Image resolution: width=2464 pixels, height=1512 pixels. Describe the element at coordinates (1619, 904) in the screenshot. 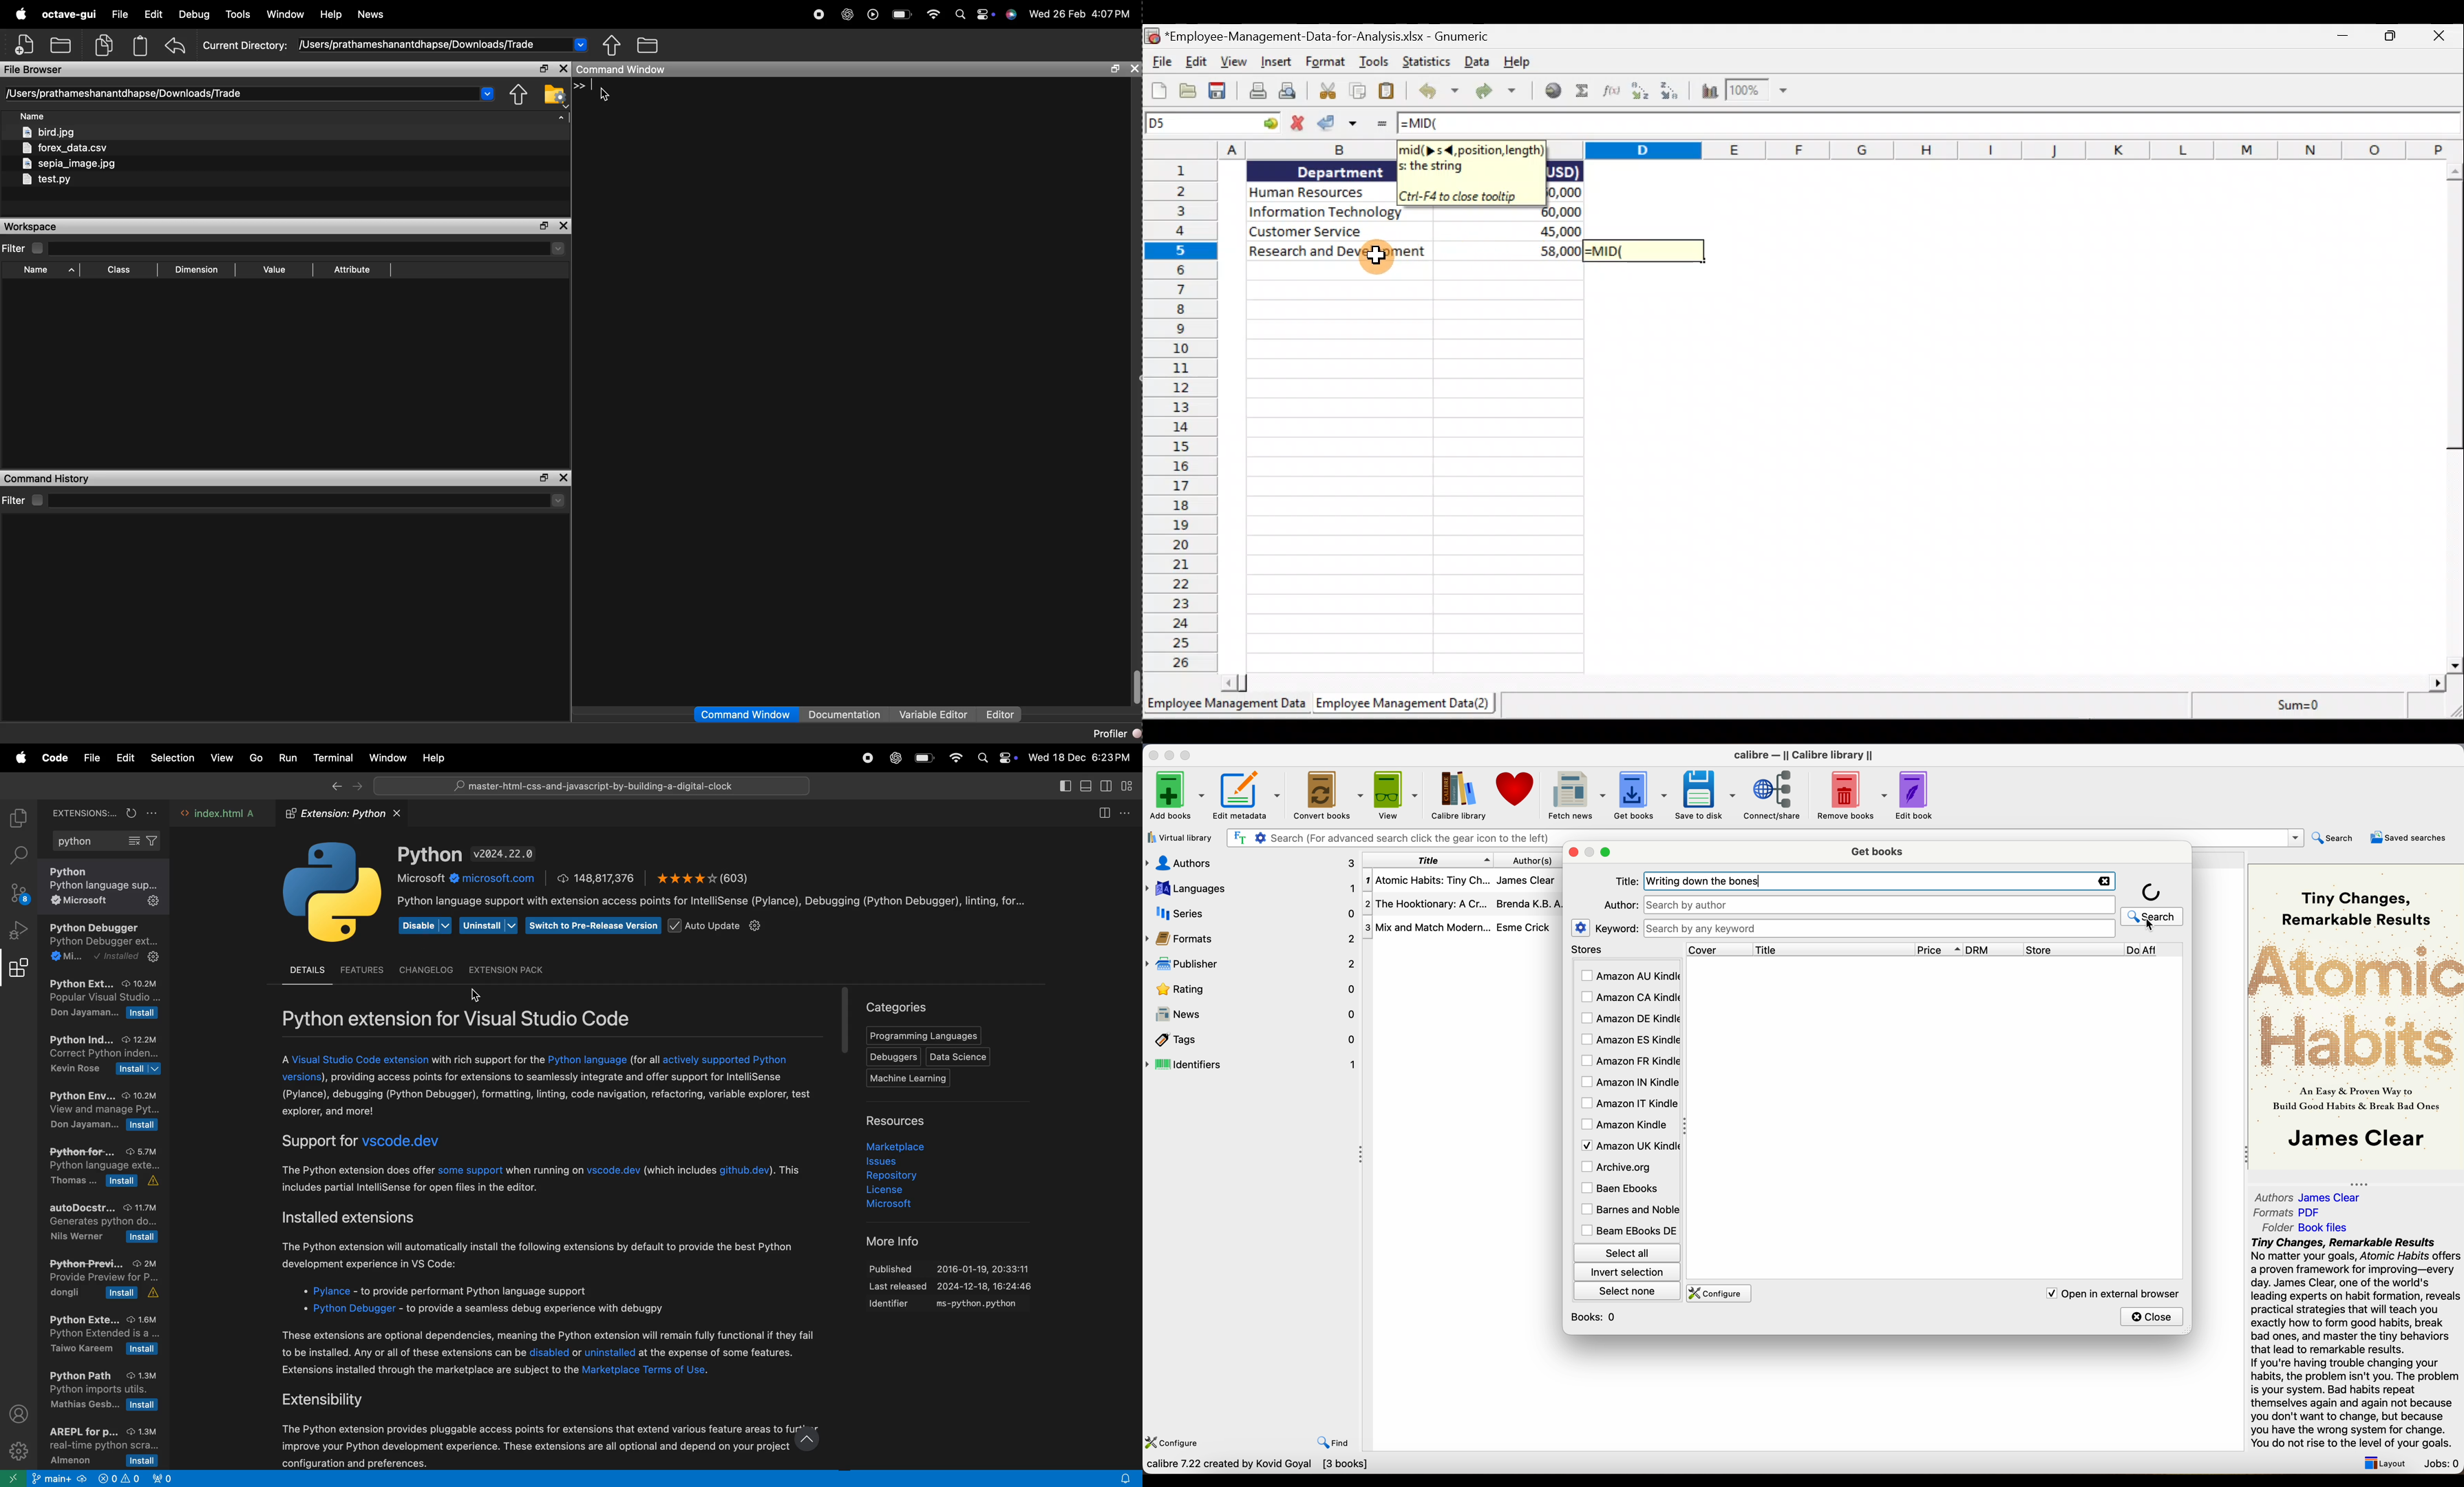

I see `author` at that location.